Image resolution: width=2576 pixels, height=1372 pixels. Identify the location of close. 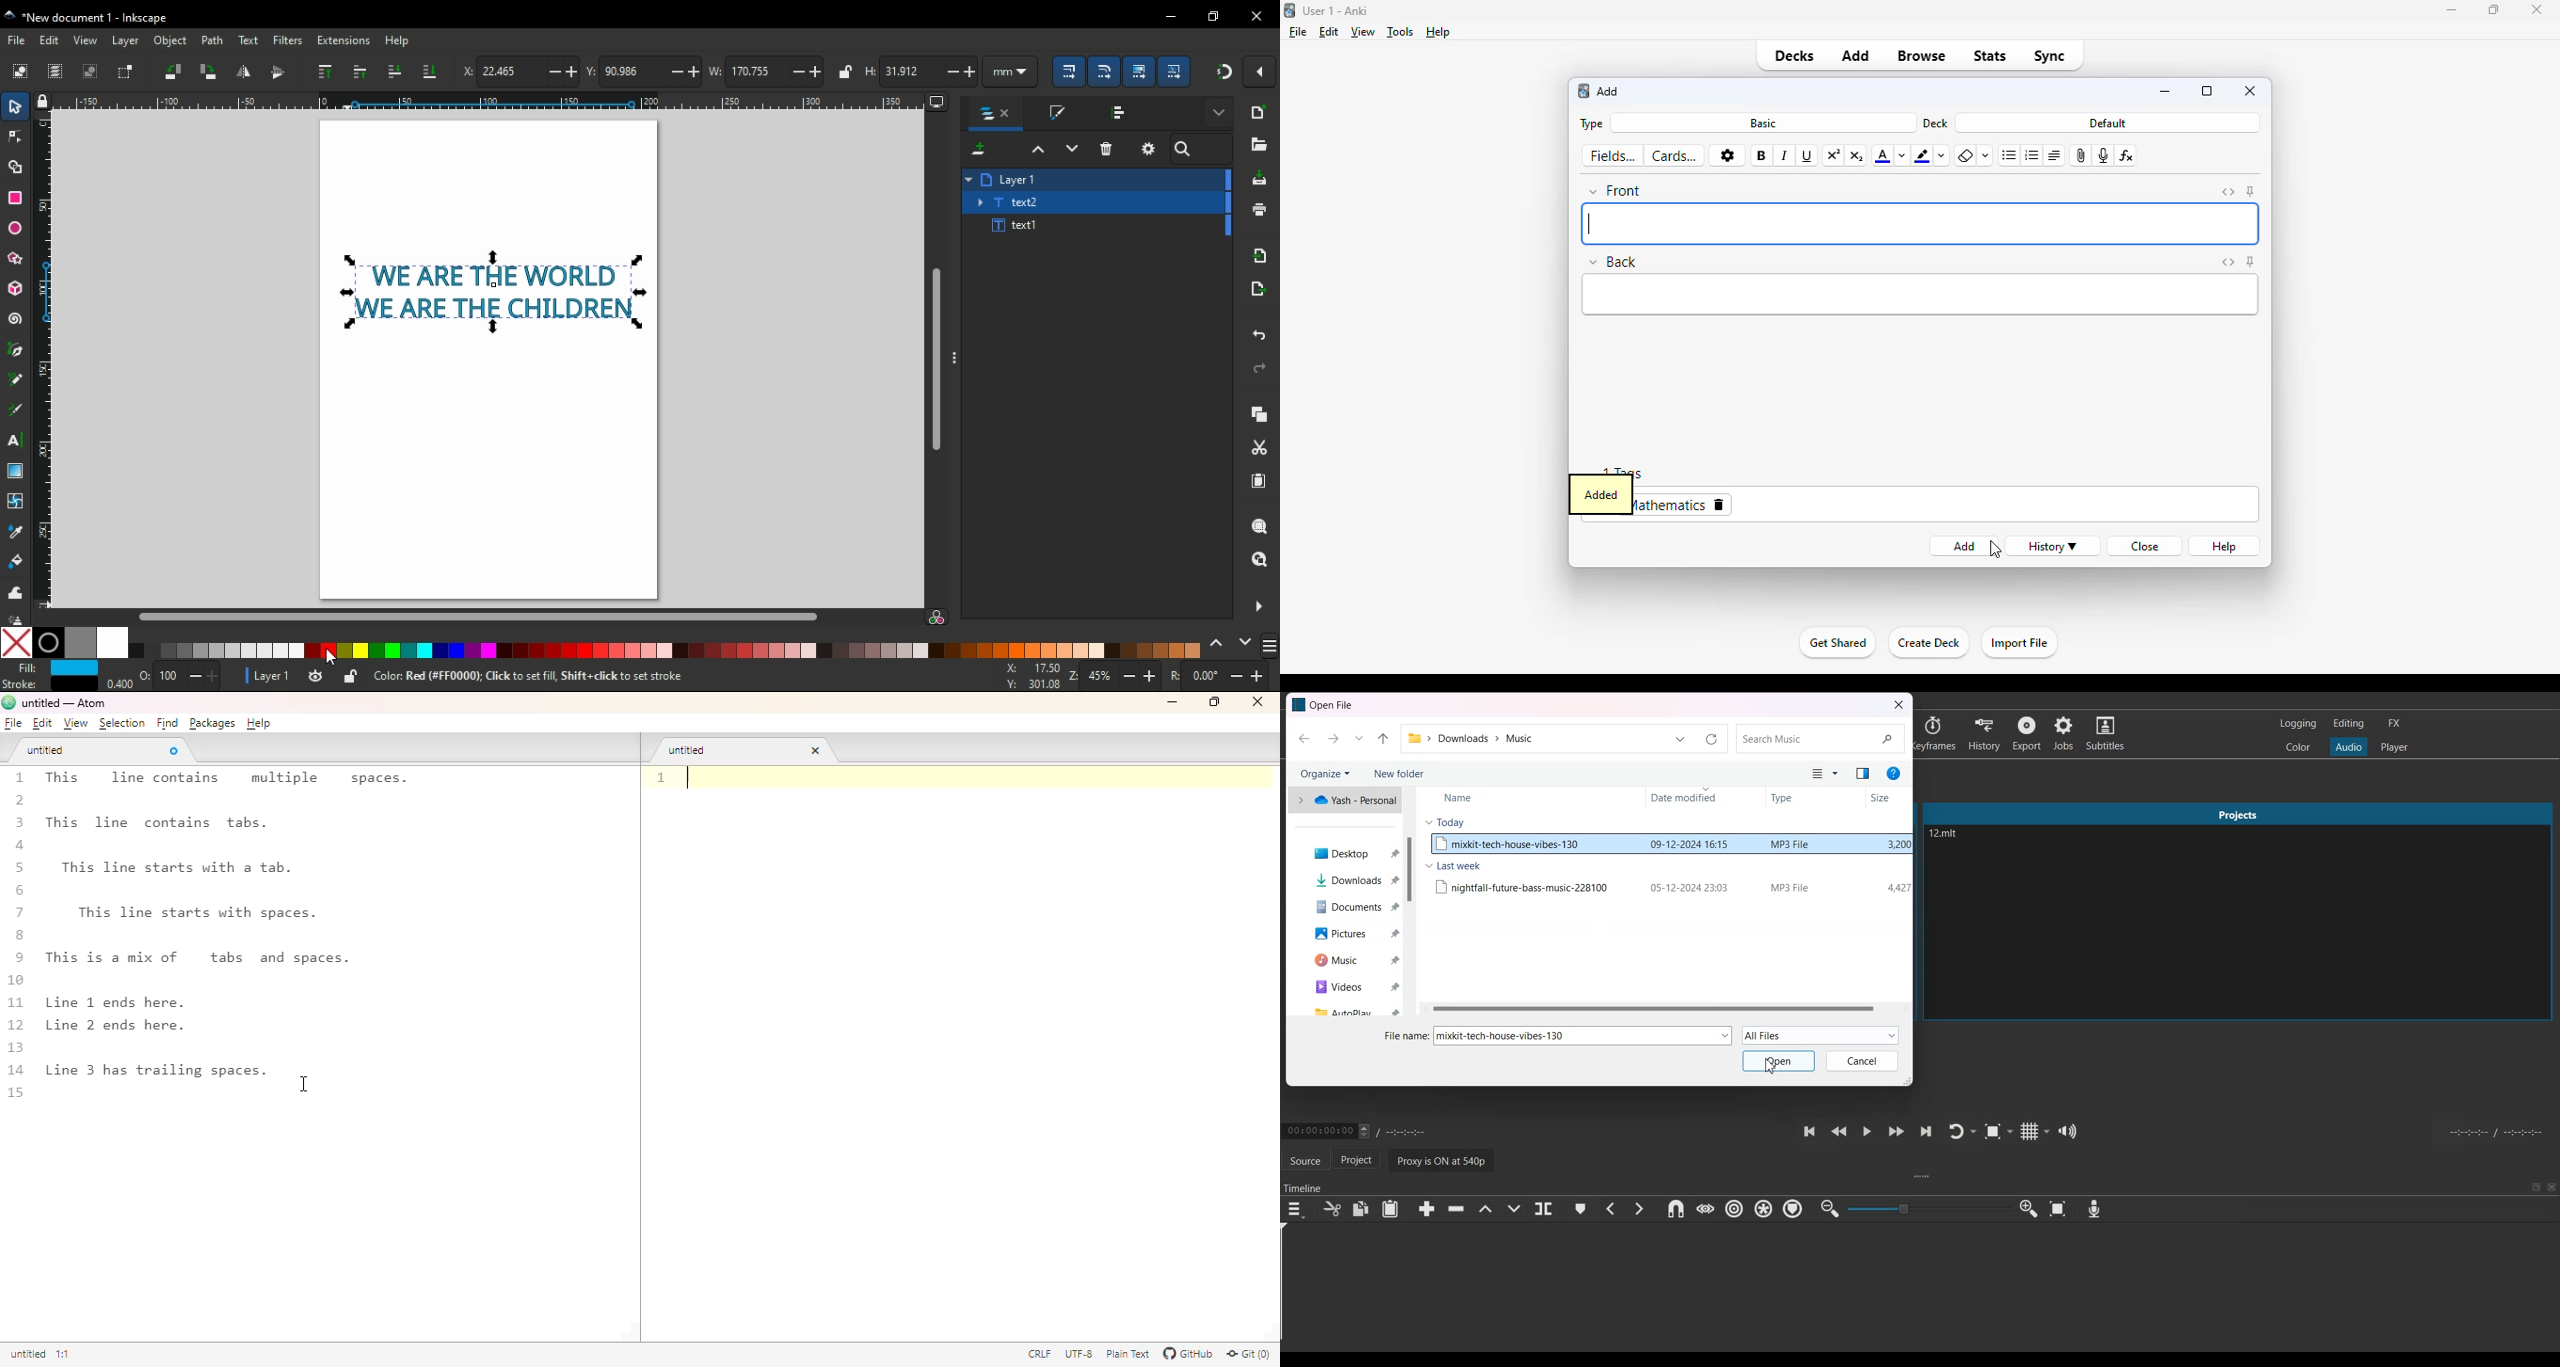
(2142, 546).